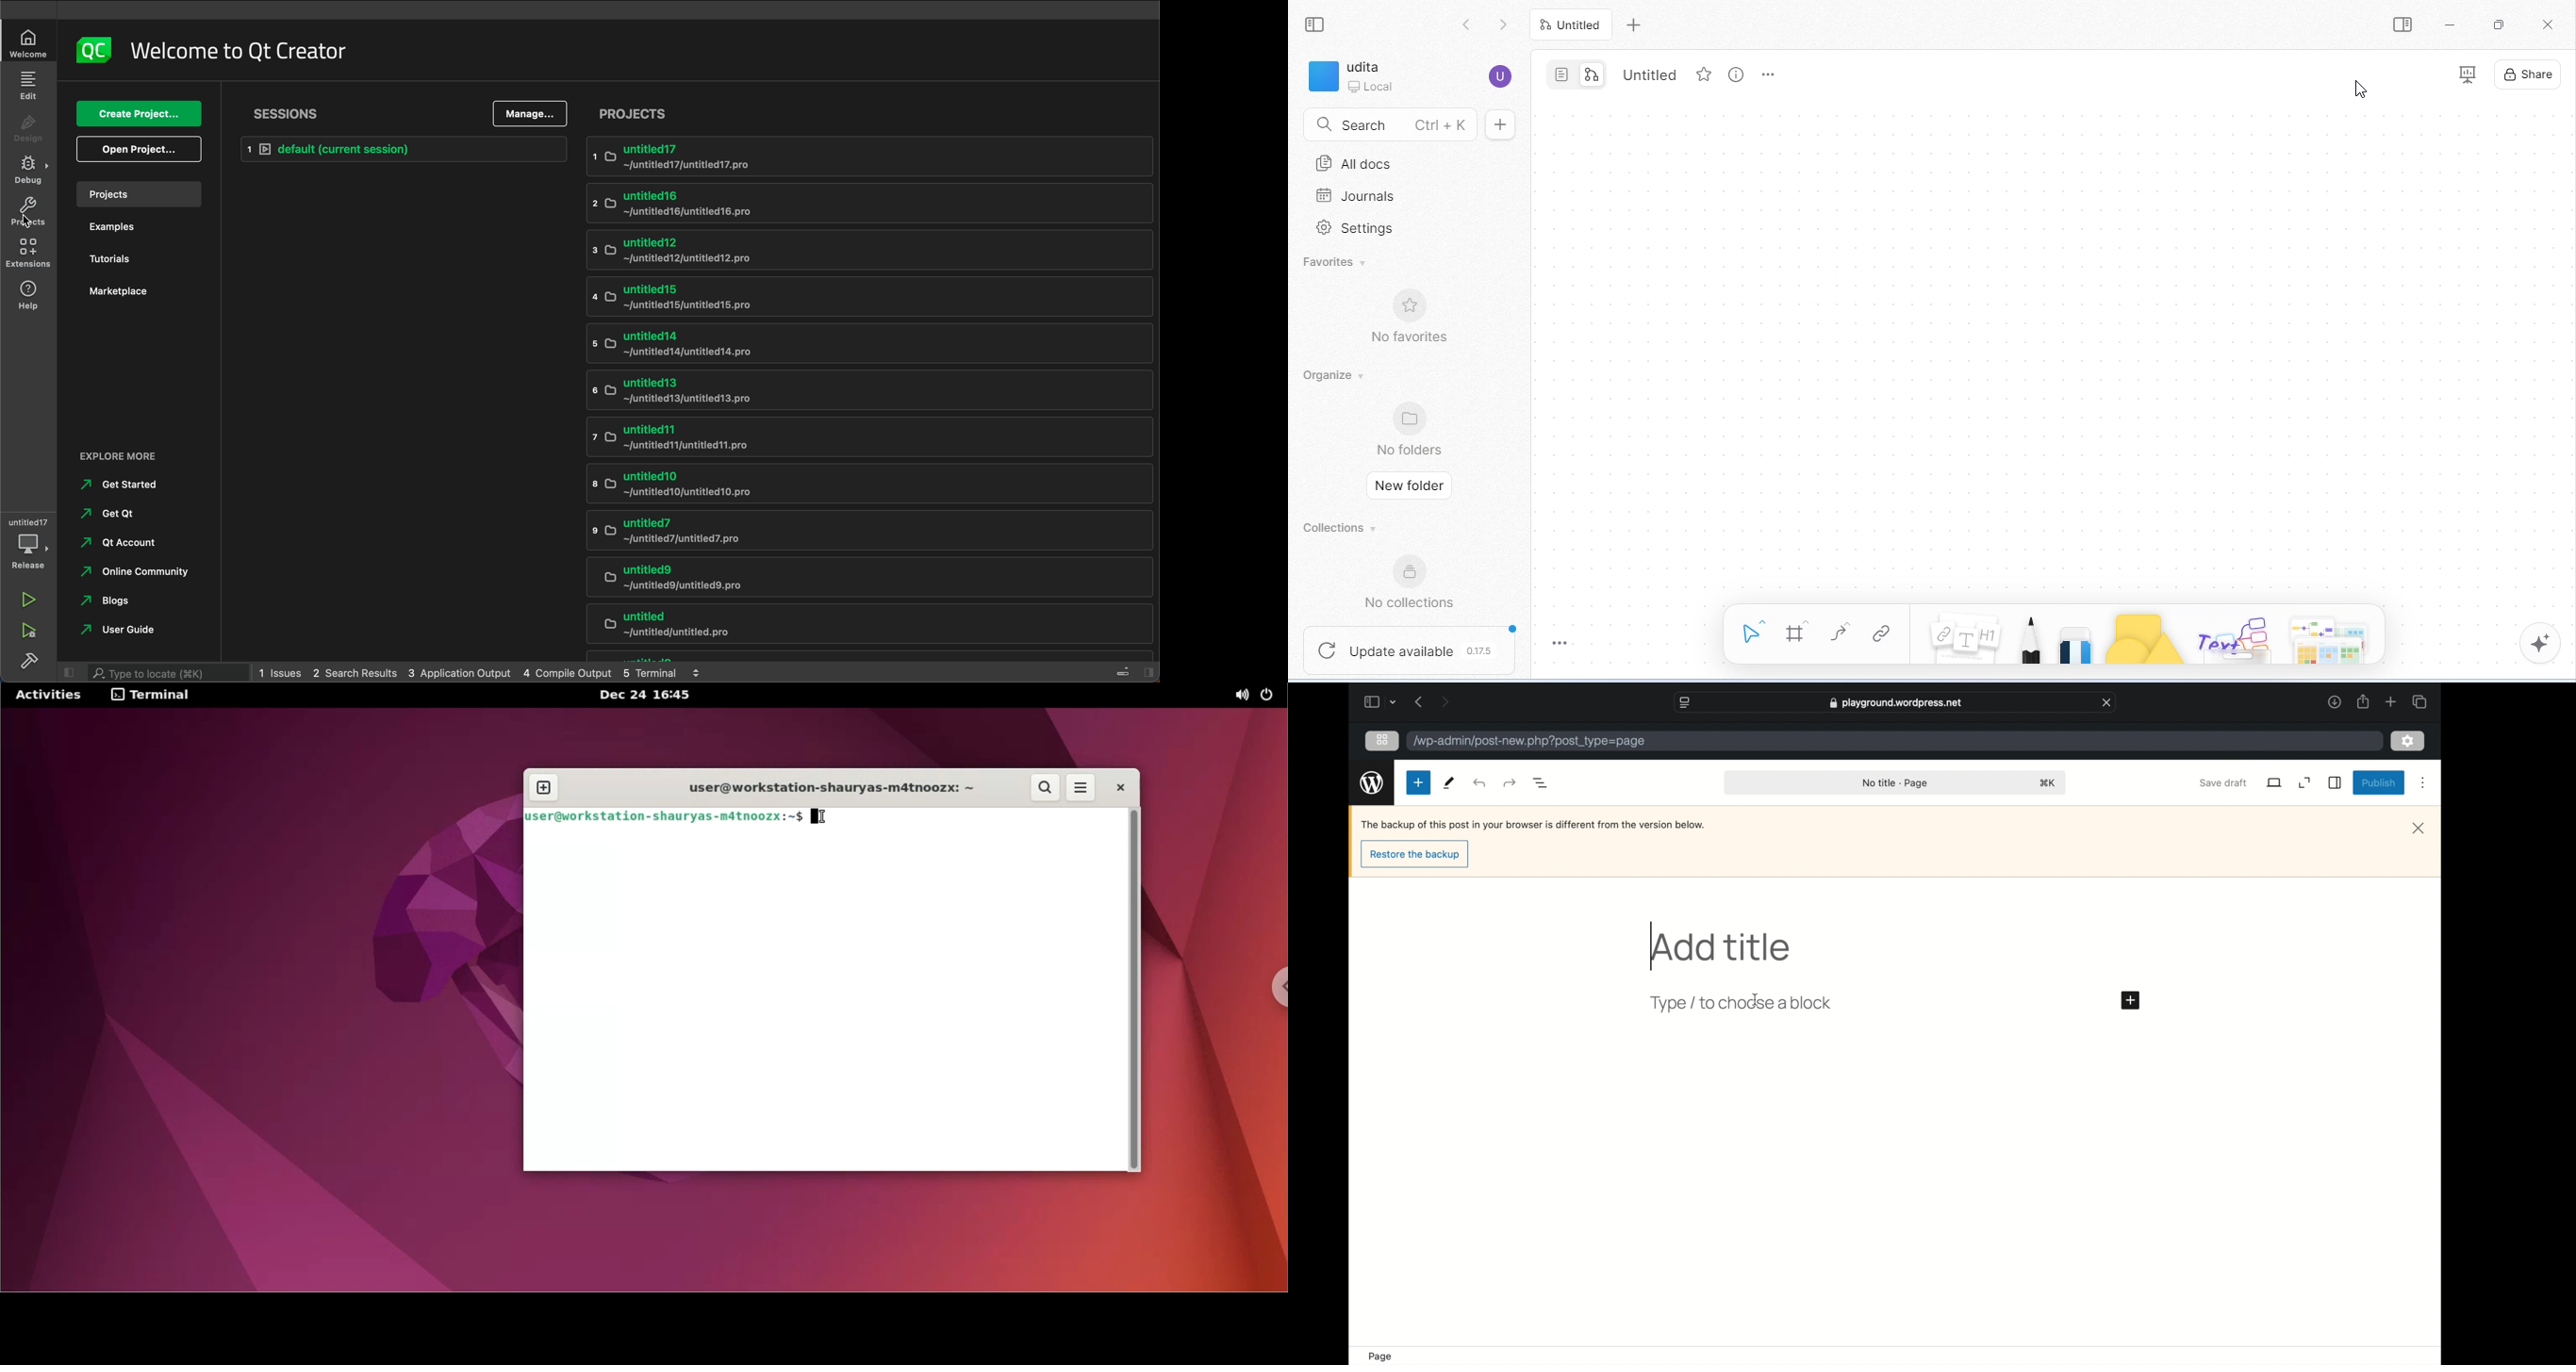  What do you see at coordinates (33, 662) in the screenshot?
I see `build` at bounding box center [33, 662].